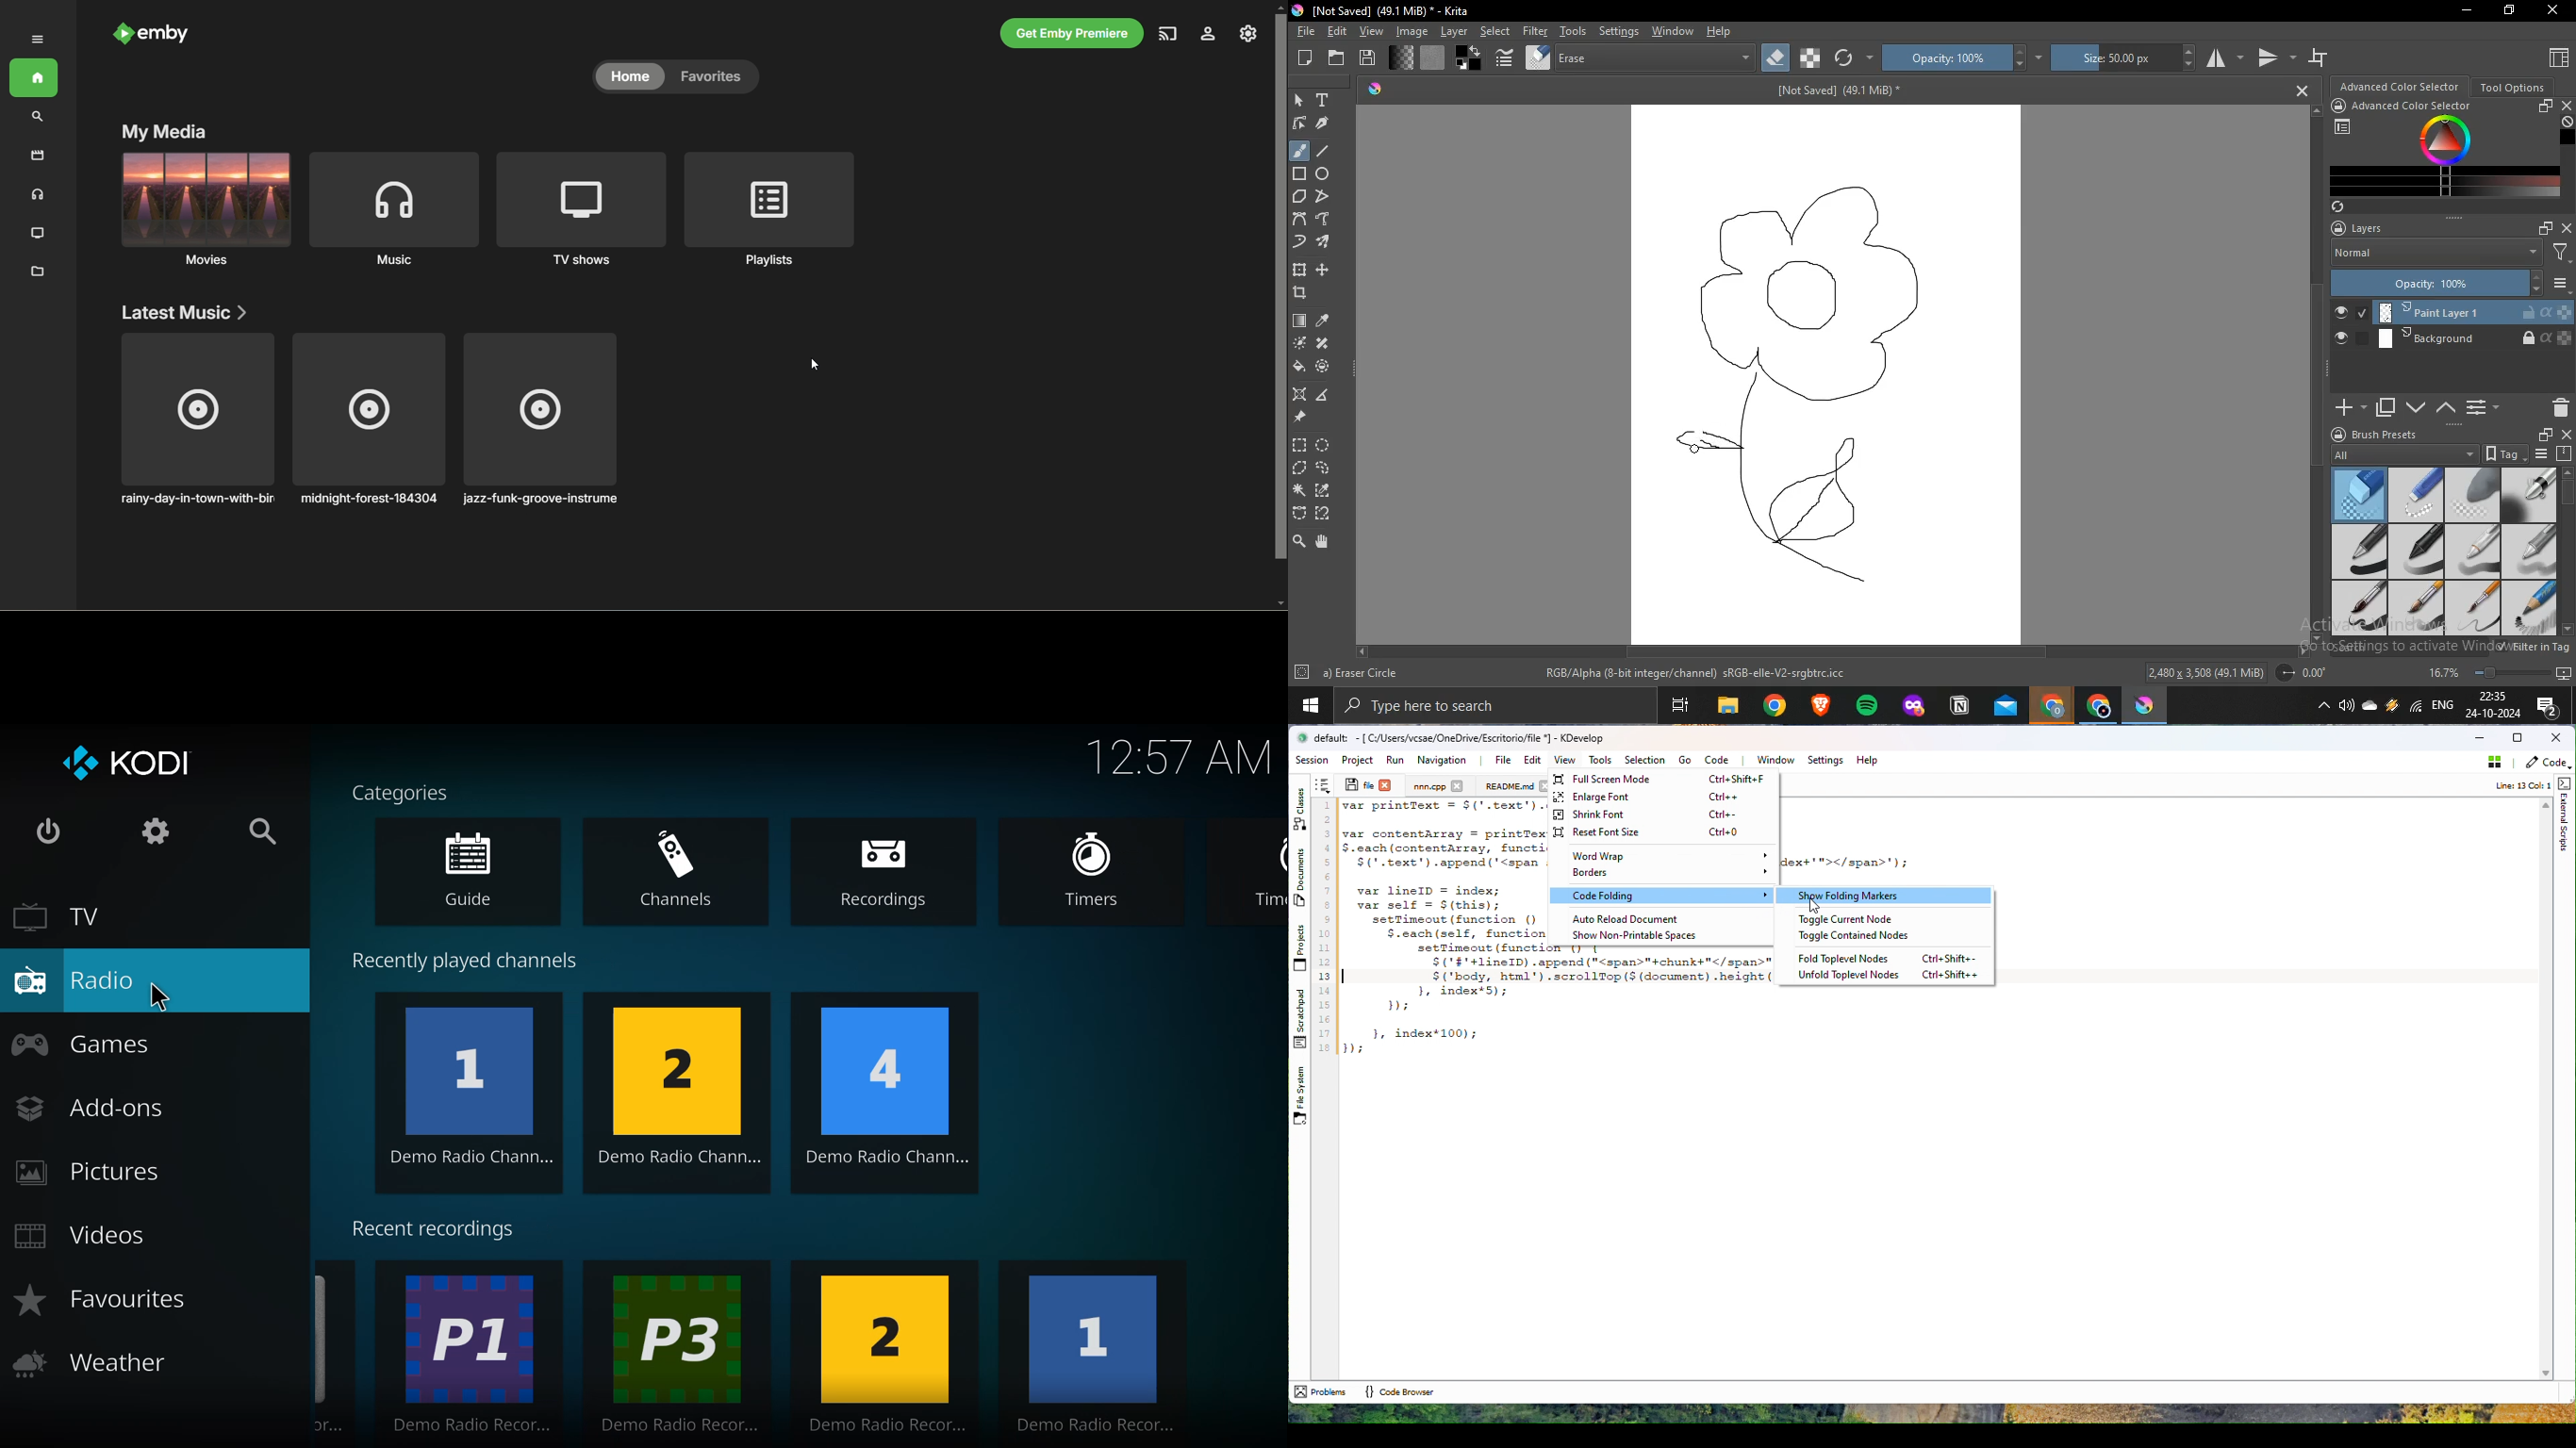  Describe the element at coordinates (267, 831) in the screenshot. I see `search` at that location.